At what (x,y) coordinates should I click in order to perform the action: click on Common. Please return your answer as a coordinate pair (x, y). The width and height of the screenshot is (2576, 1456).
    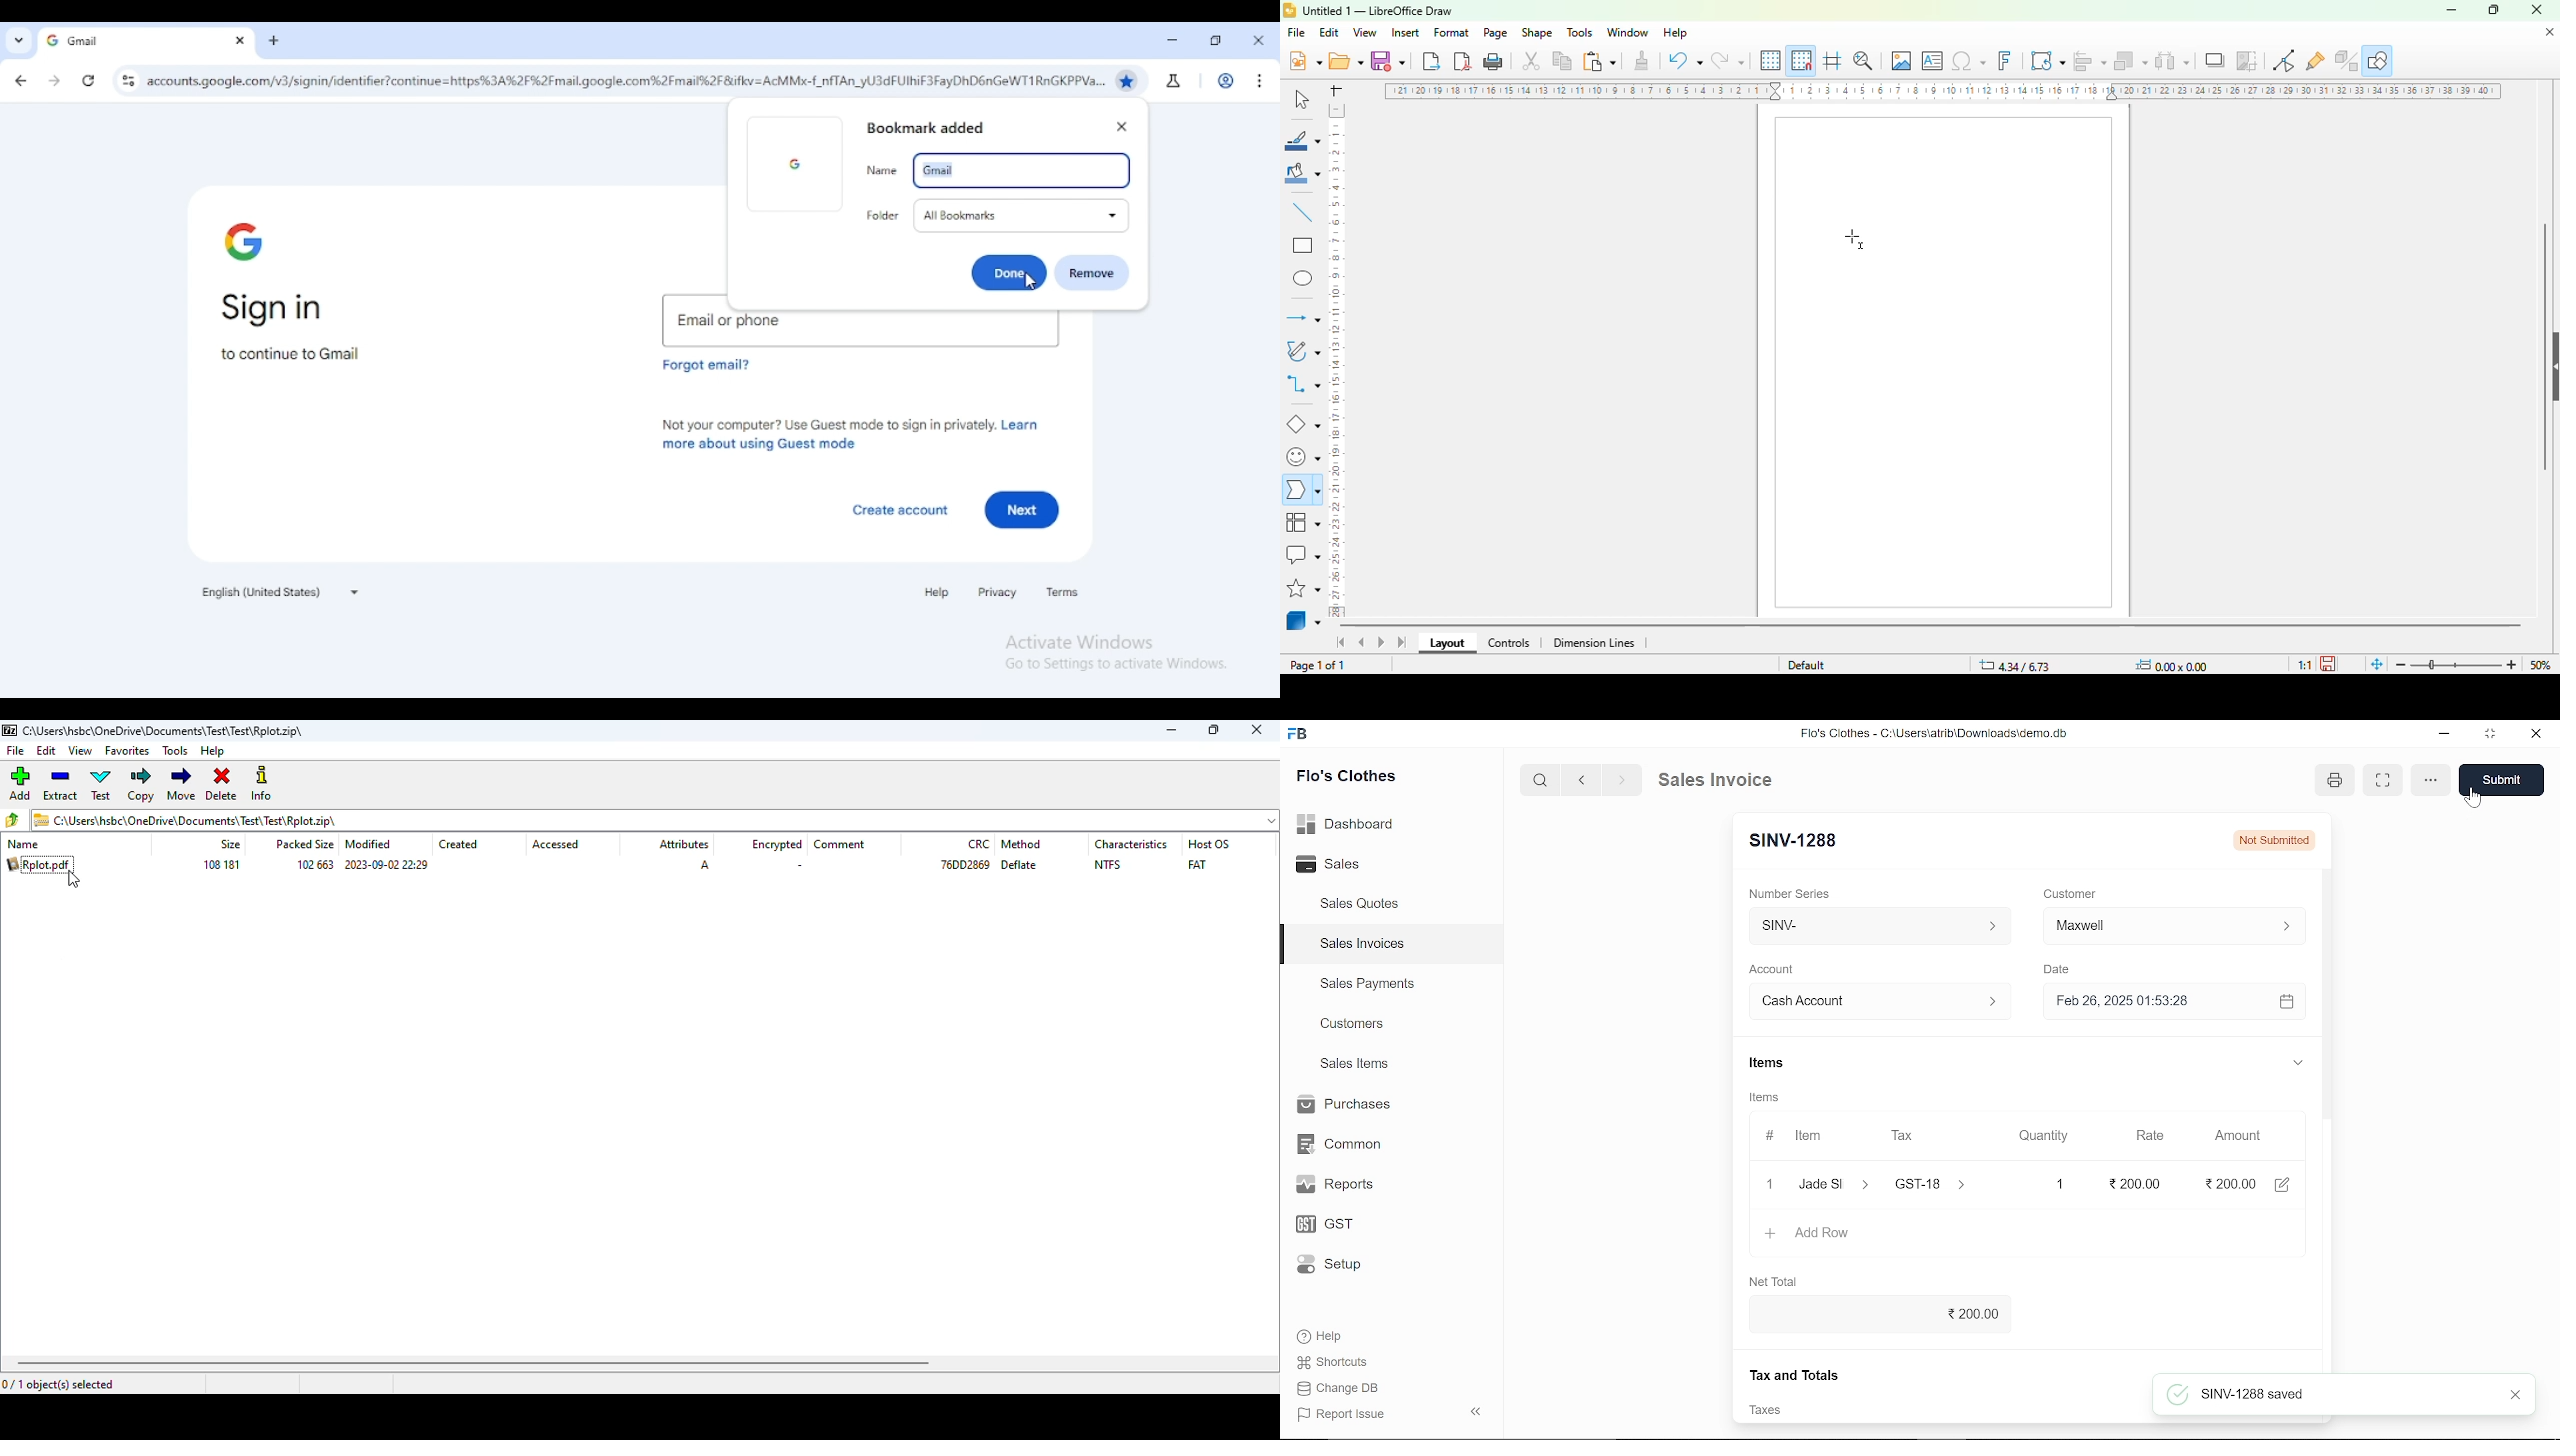
    Looking at the image, I should click on (1342, 1144).